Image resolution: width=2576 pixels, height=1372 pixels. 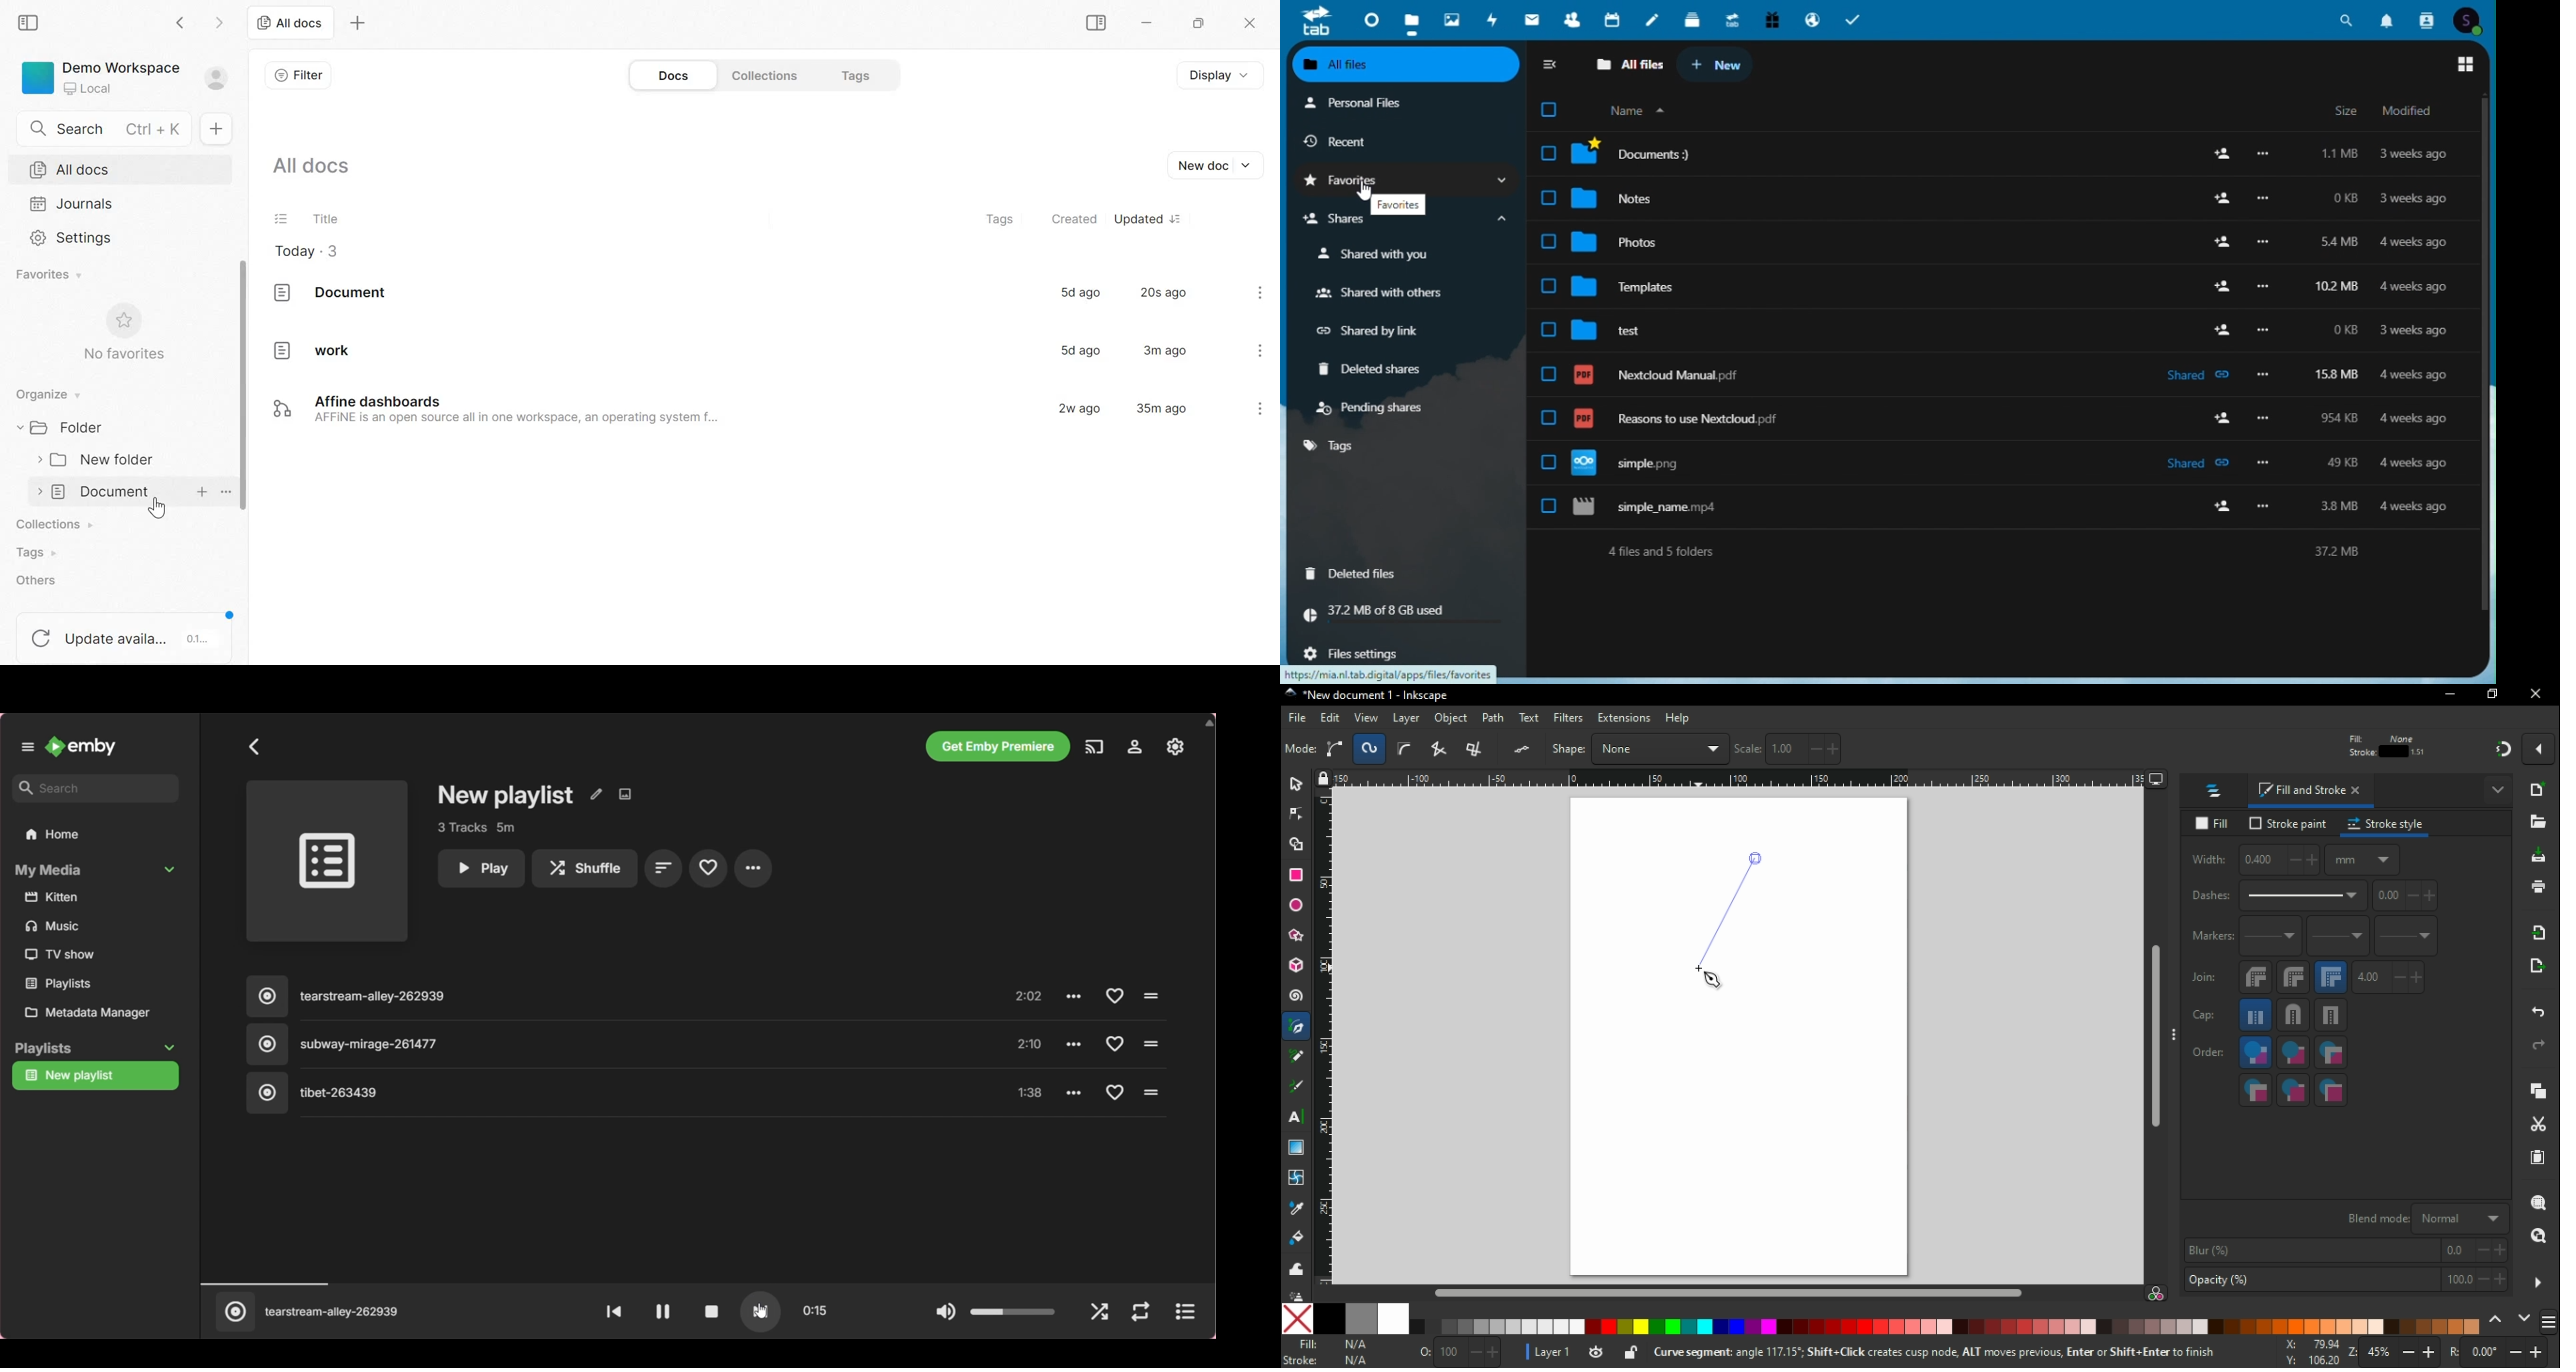 I want to click on width, so click(x=2256, y=863).